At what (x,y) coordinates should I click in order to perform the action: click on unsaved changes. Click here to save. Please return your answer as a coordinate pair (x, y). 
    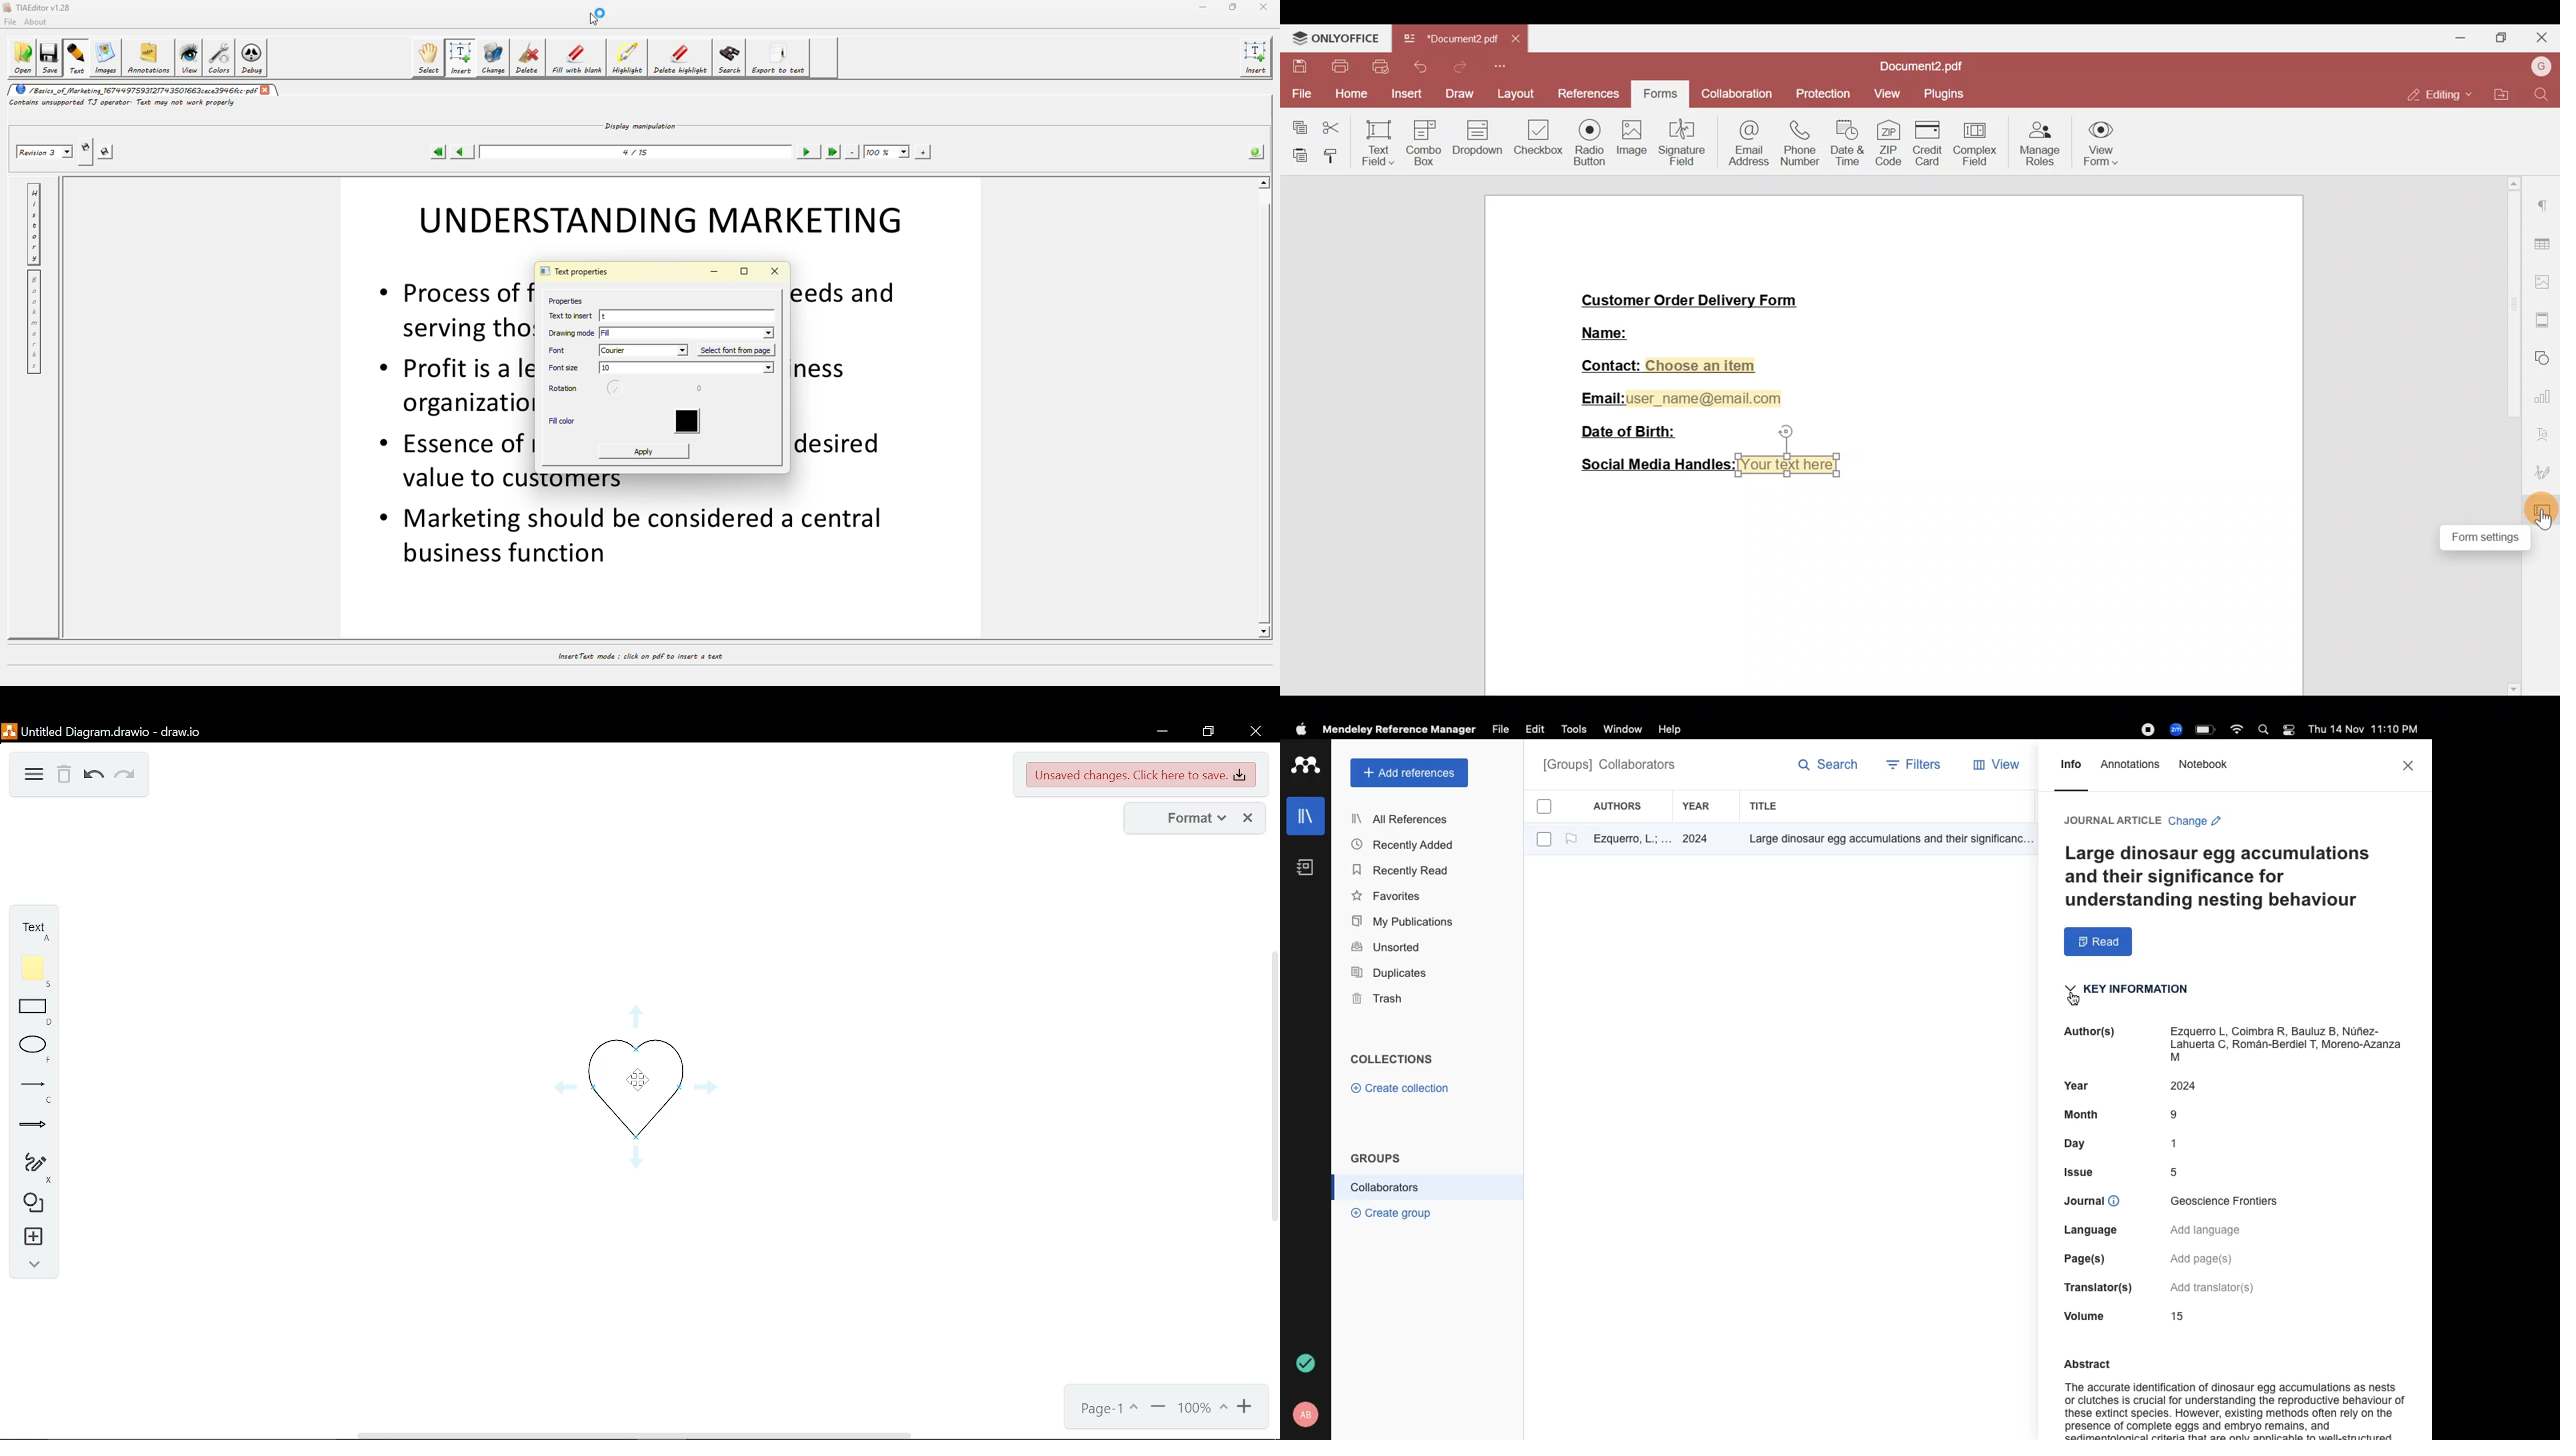
    Looking at the image, I should click on (1142, 776).